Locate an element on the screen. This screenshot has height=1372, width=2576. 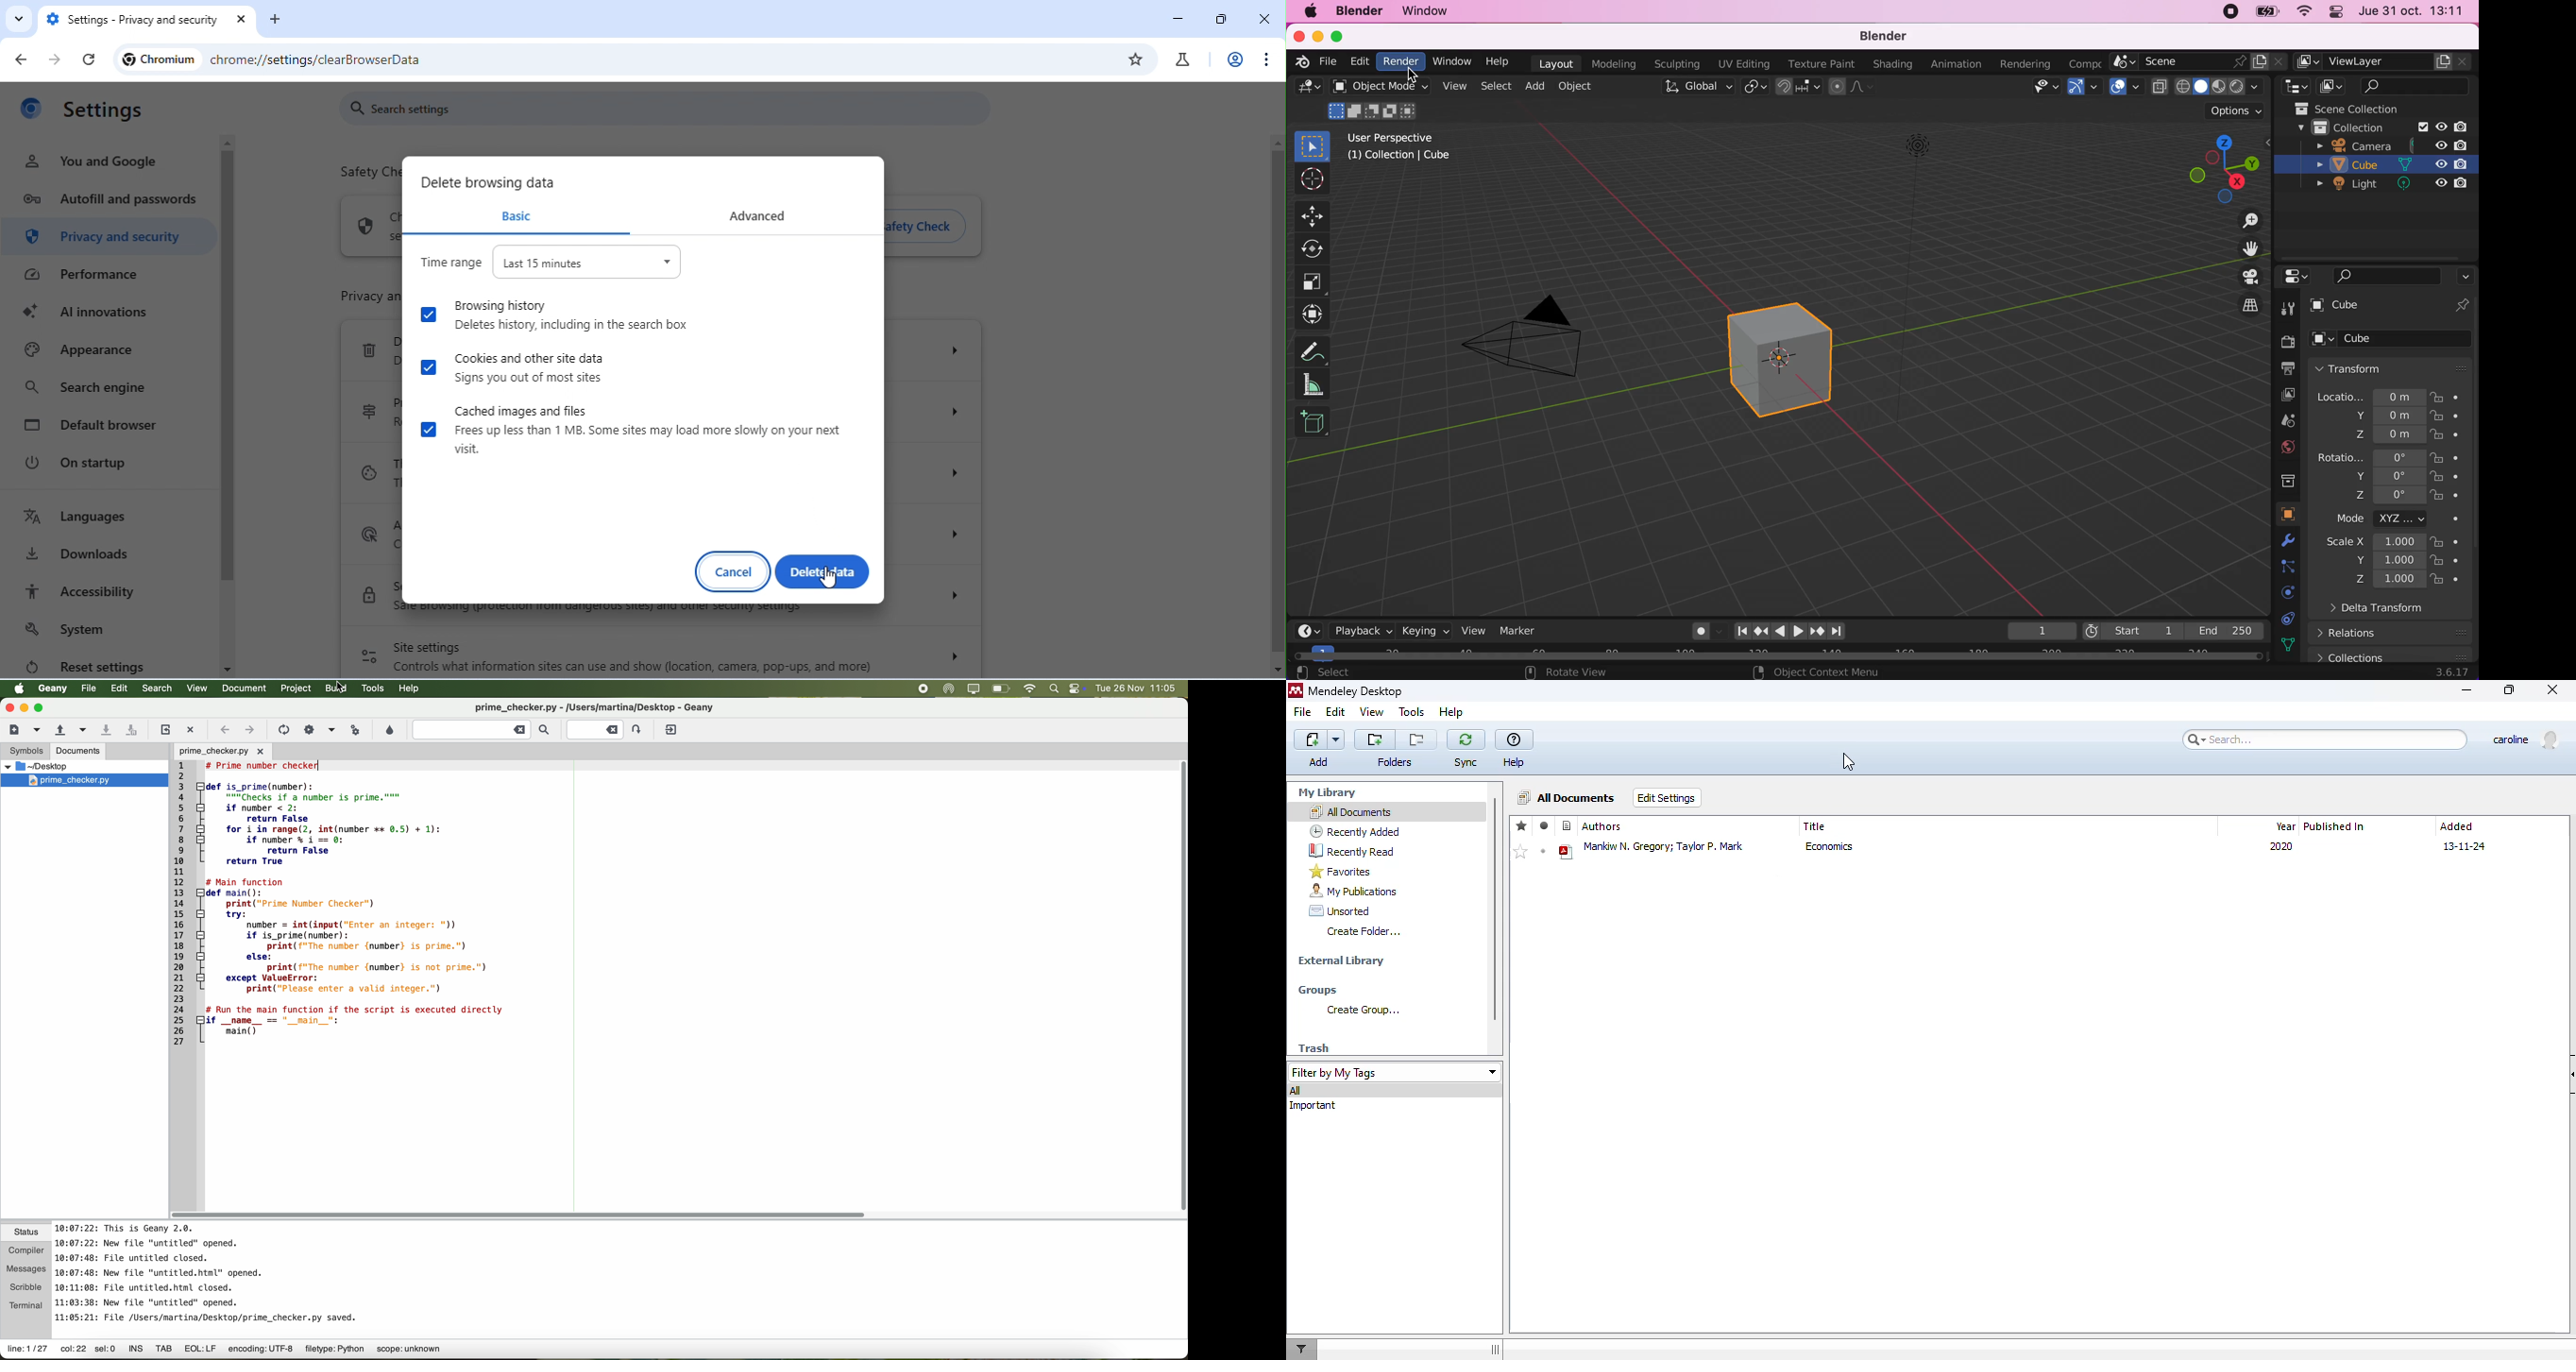
sync is located at coordinates (1466, 762).